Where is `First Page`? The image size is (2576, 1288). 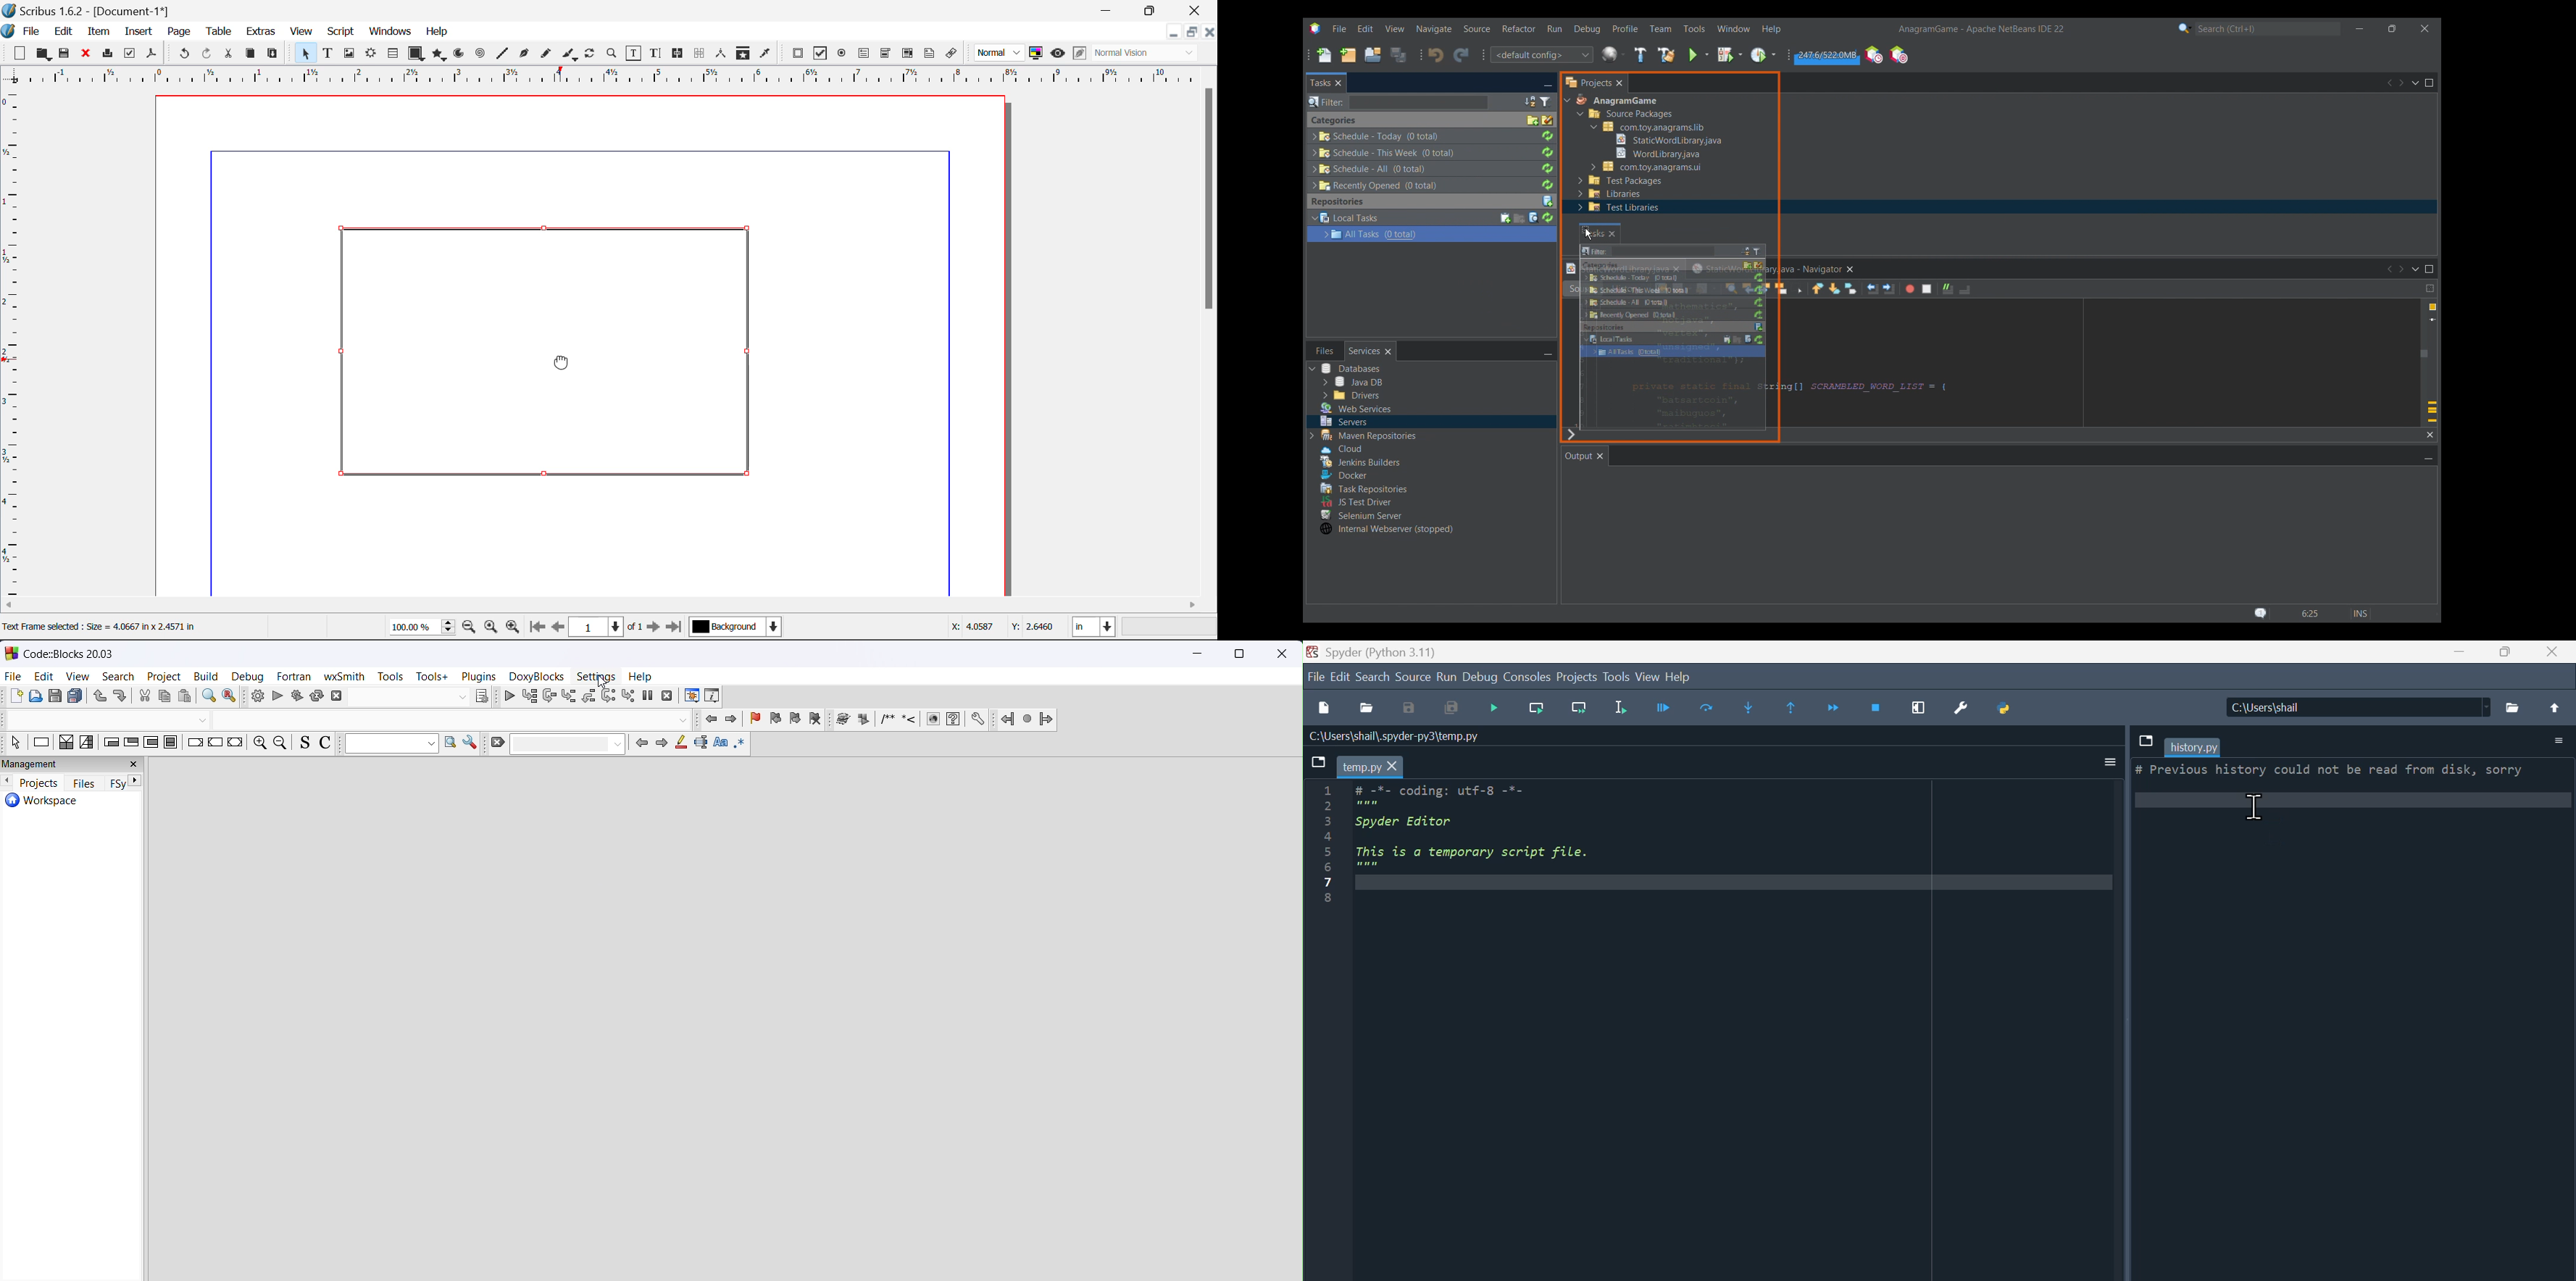 First Page is located at coordinates (537, 628).